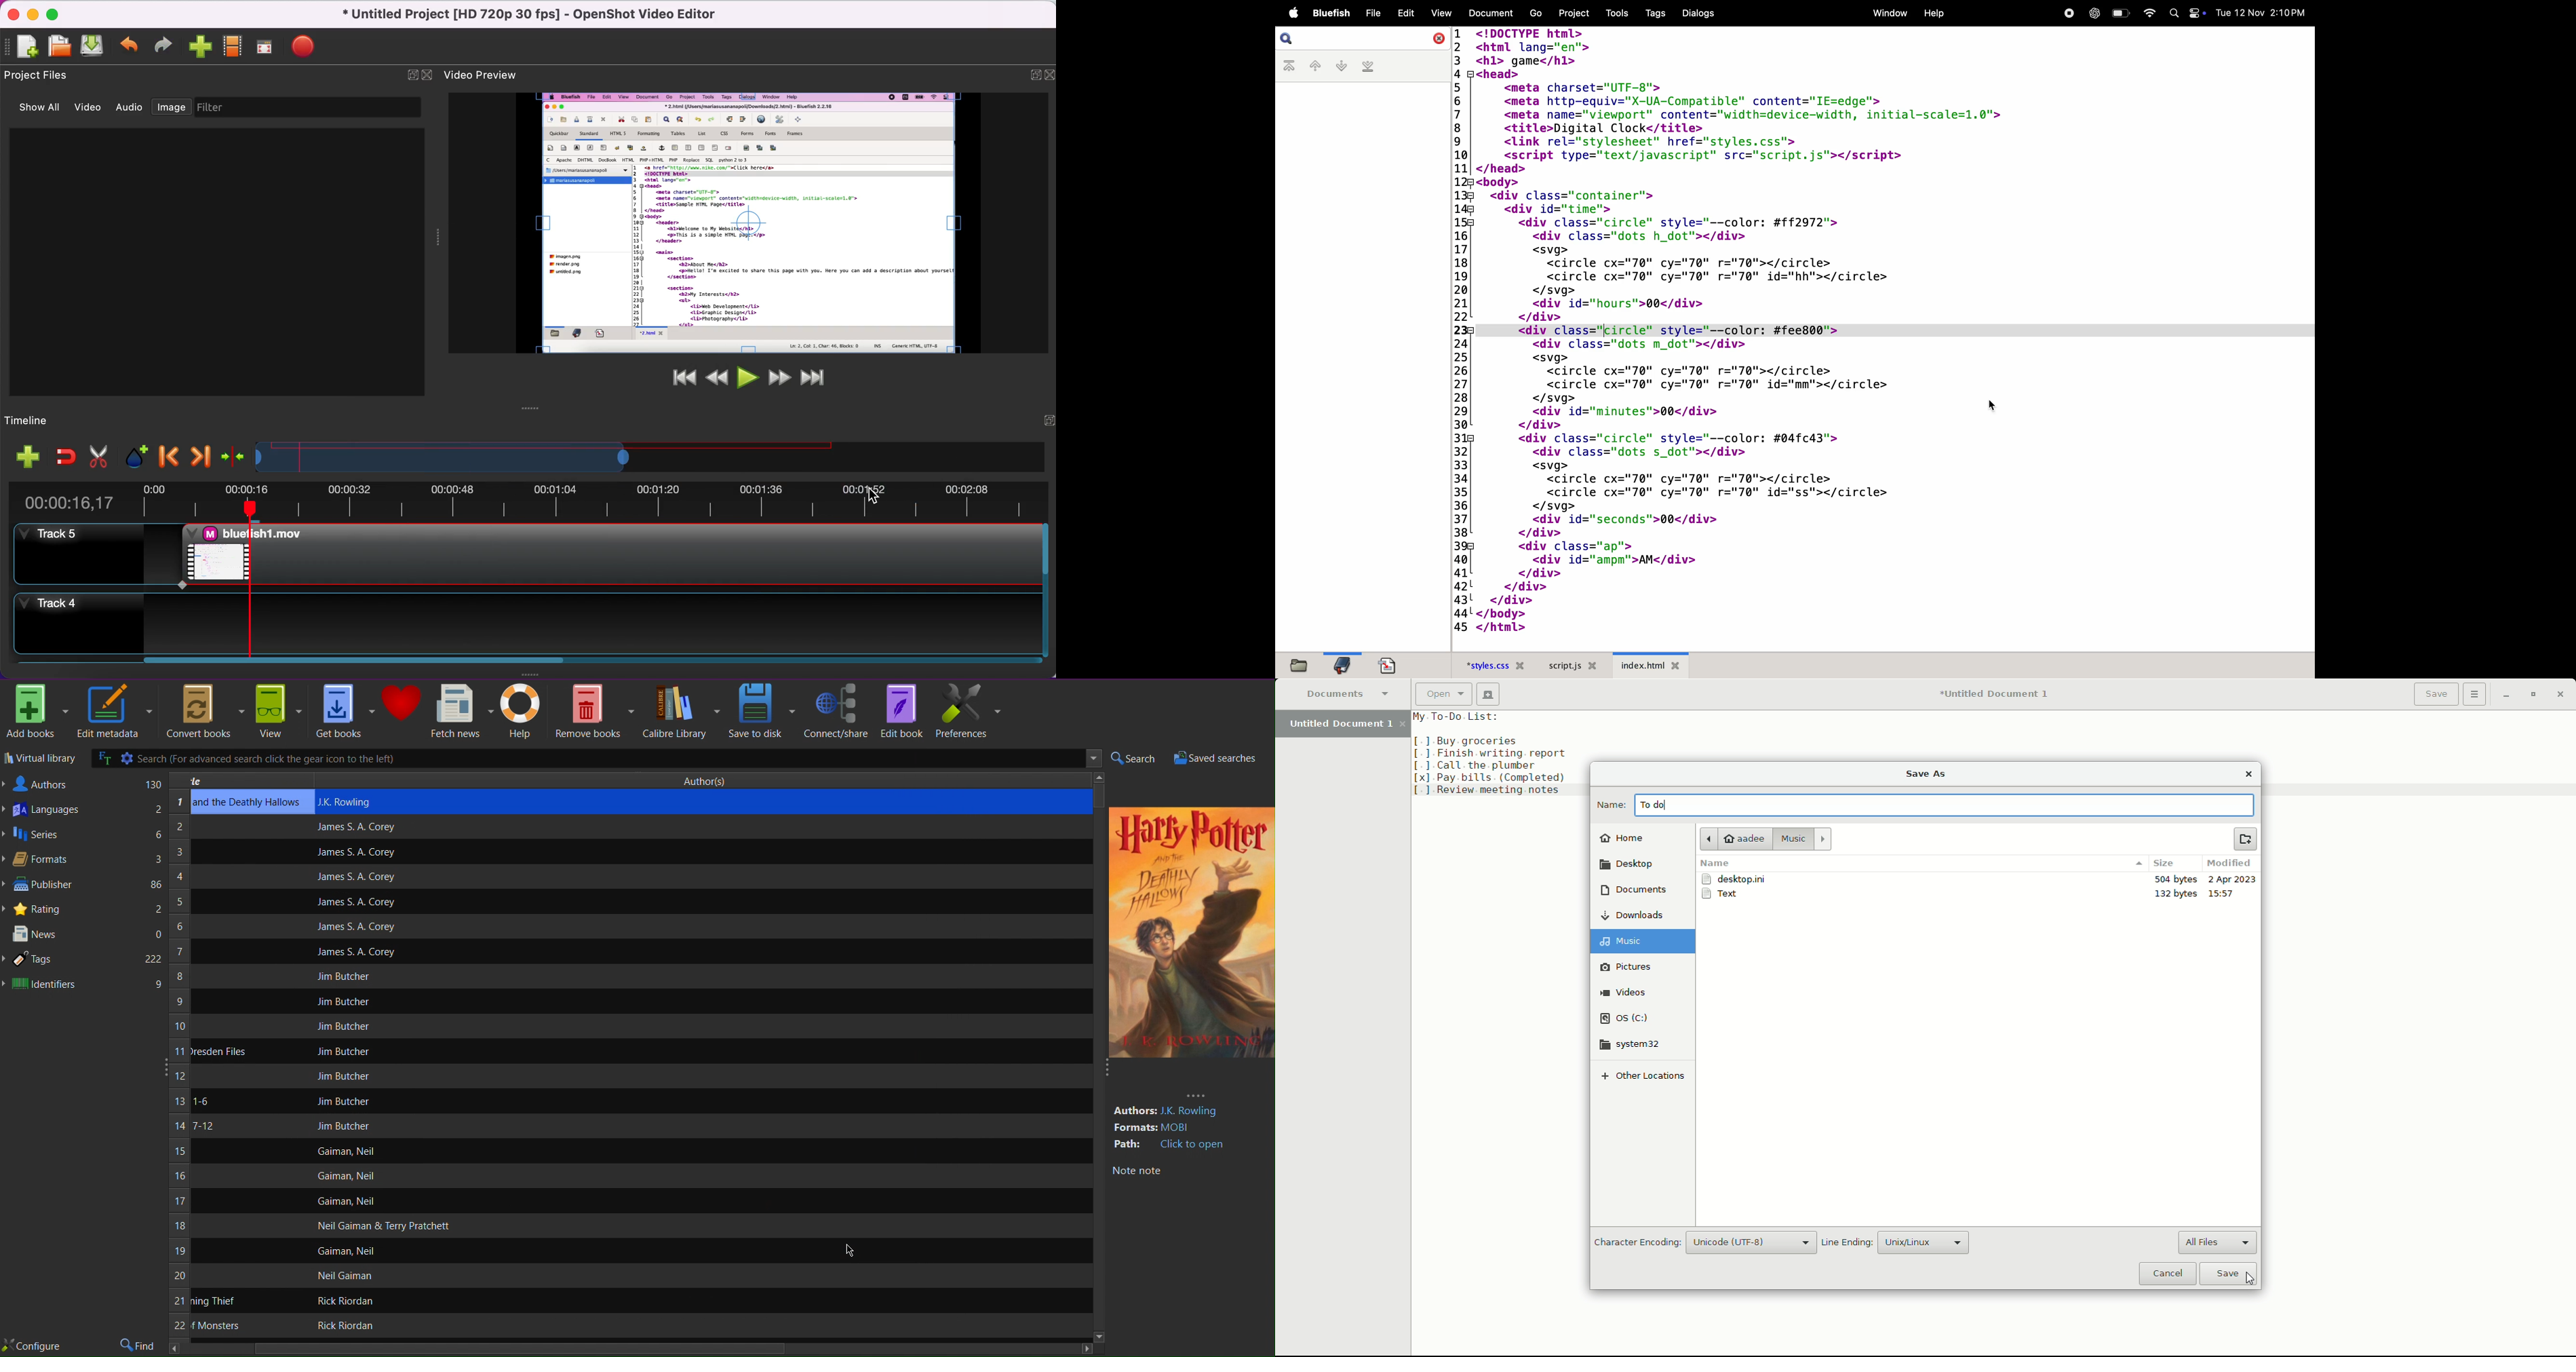 The image size is (2576, 1372). What do you see at coordinates (1134, 1111) in the screenshot?
I see `Authors :` at bounding box center [1134, 1111].